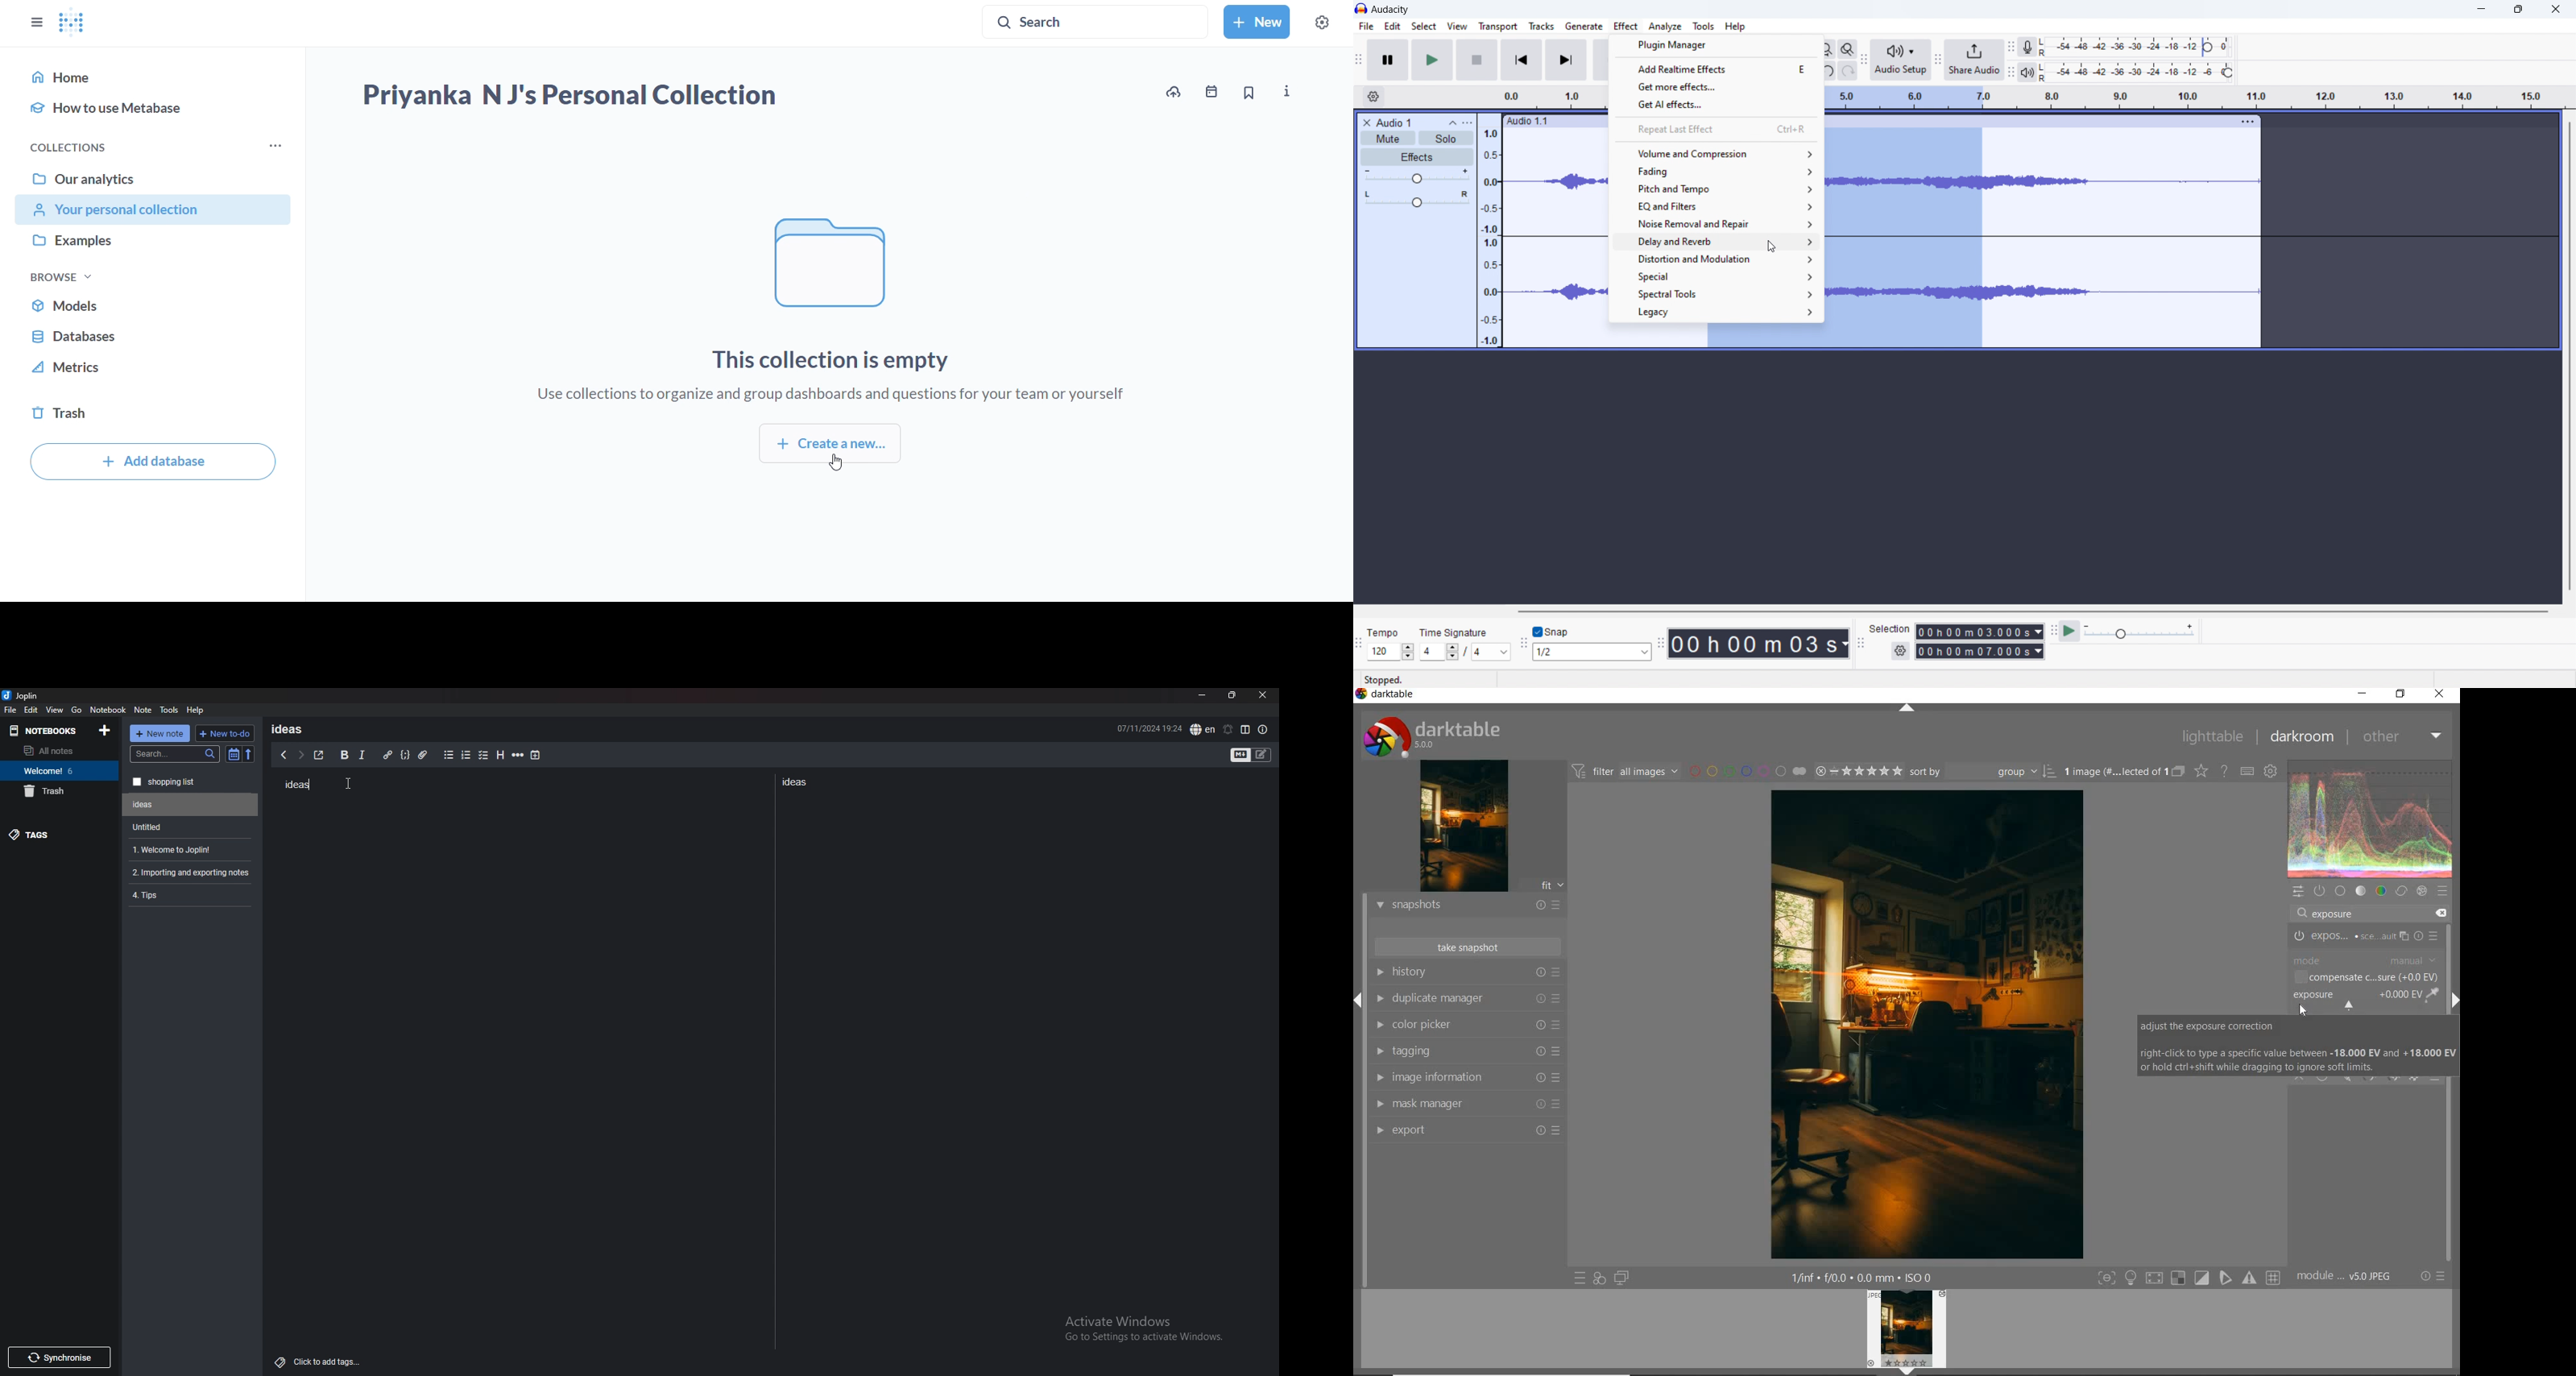 This screenshot has height=1400, width=2576. Describe the element at coordinates (143, 710) in the screenshot. I see `note` at that location.